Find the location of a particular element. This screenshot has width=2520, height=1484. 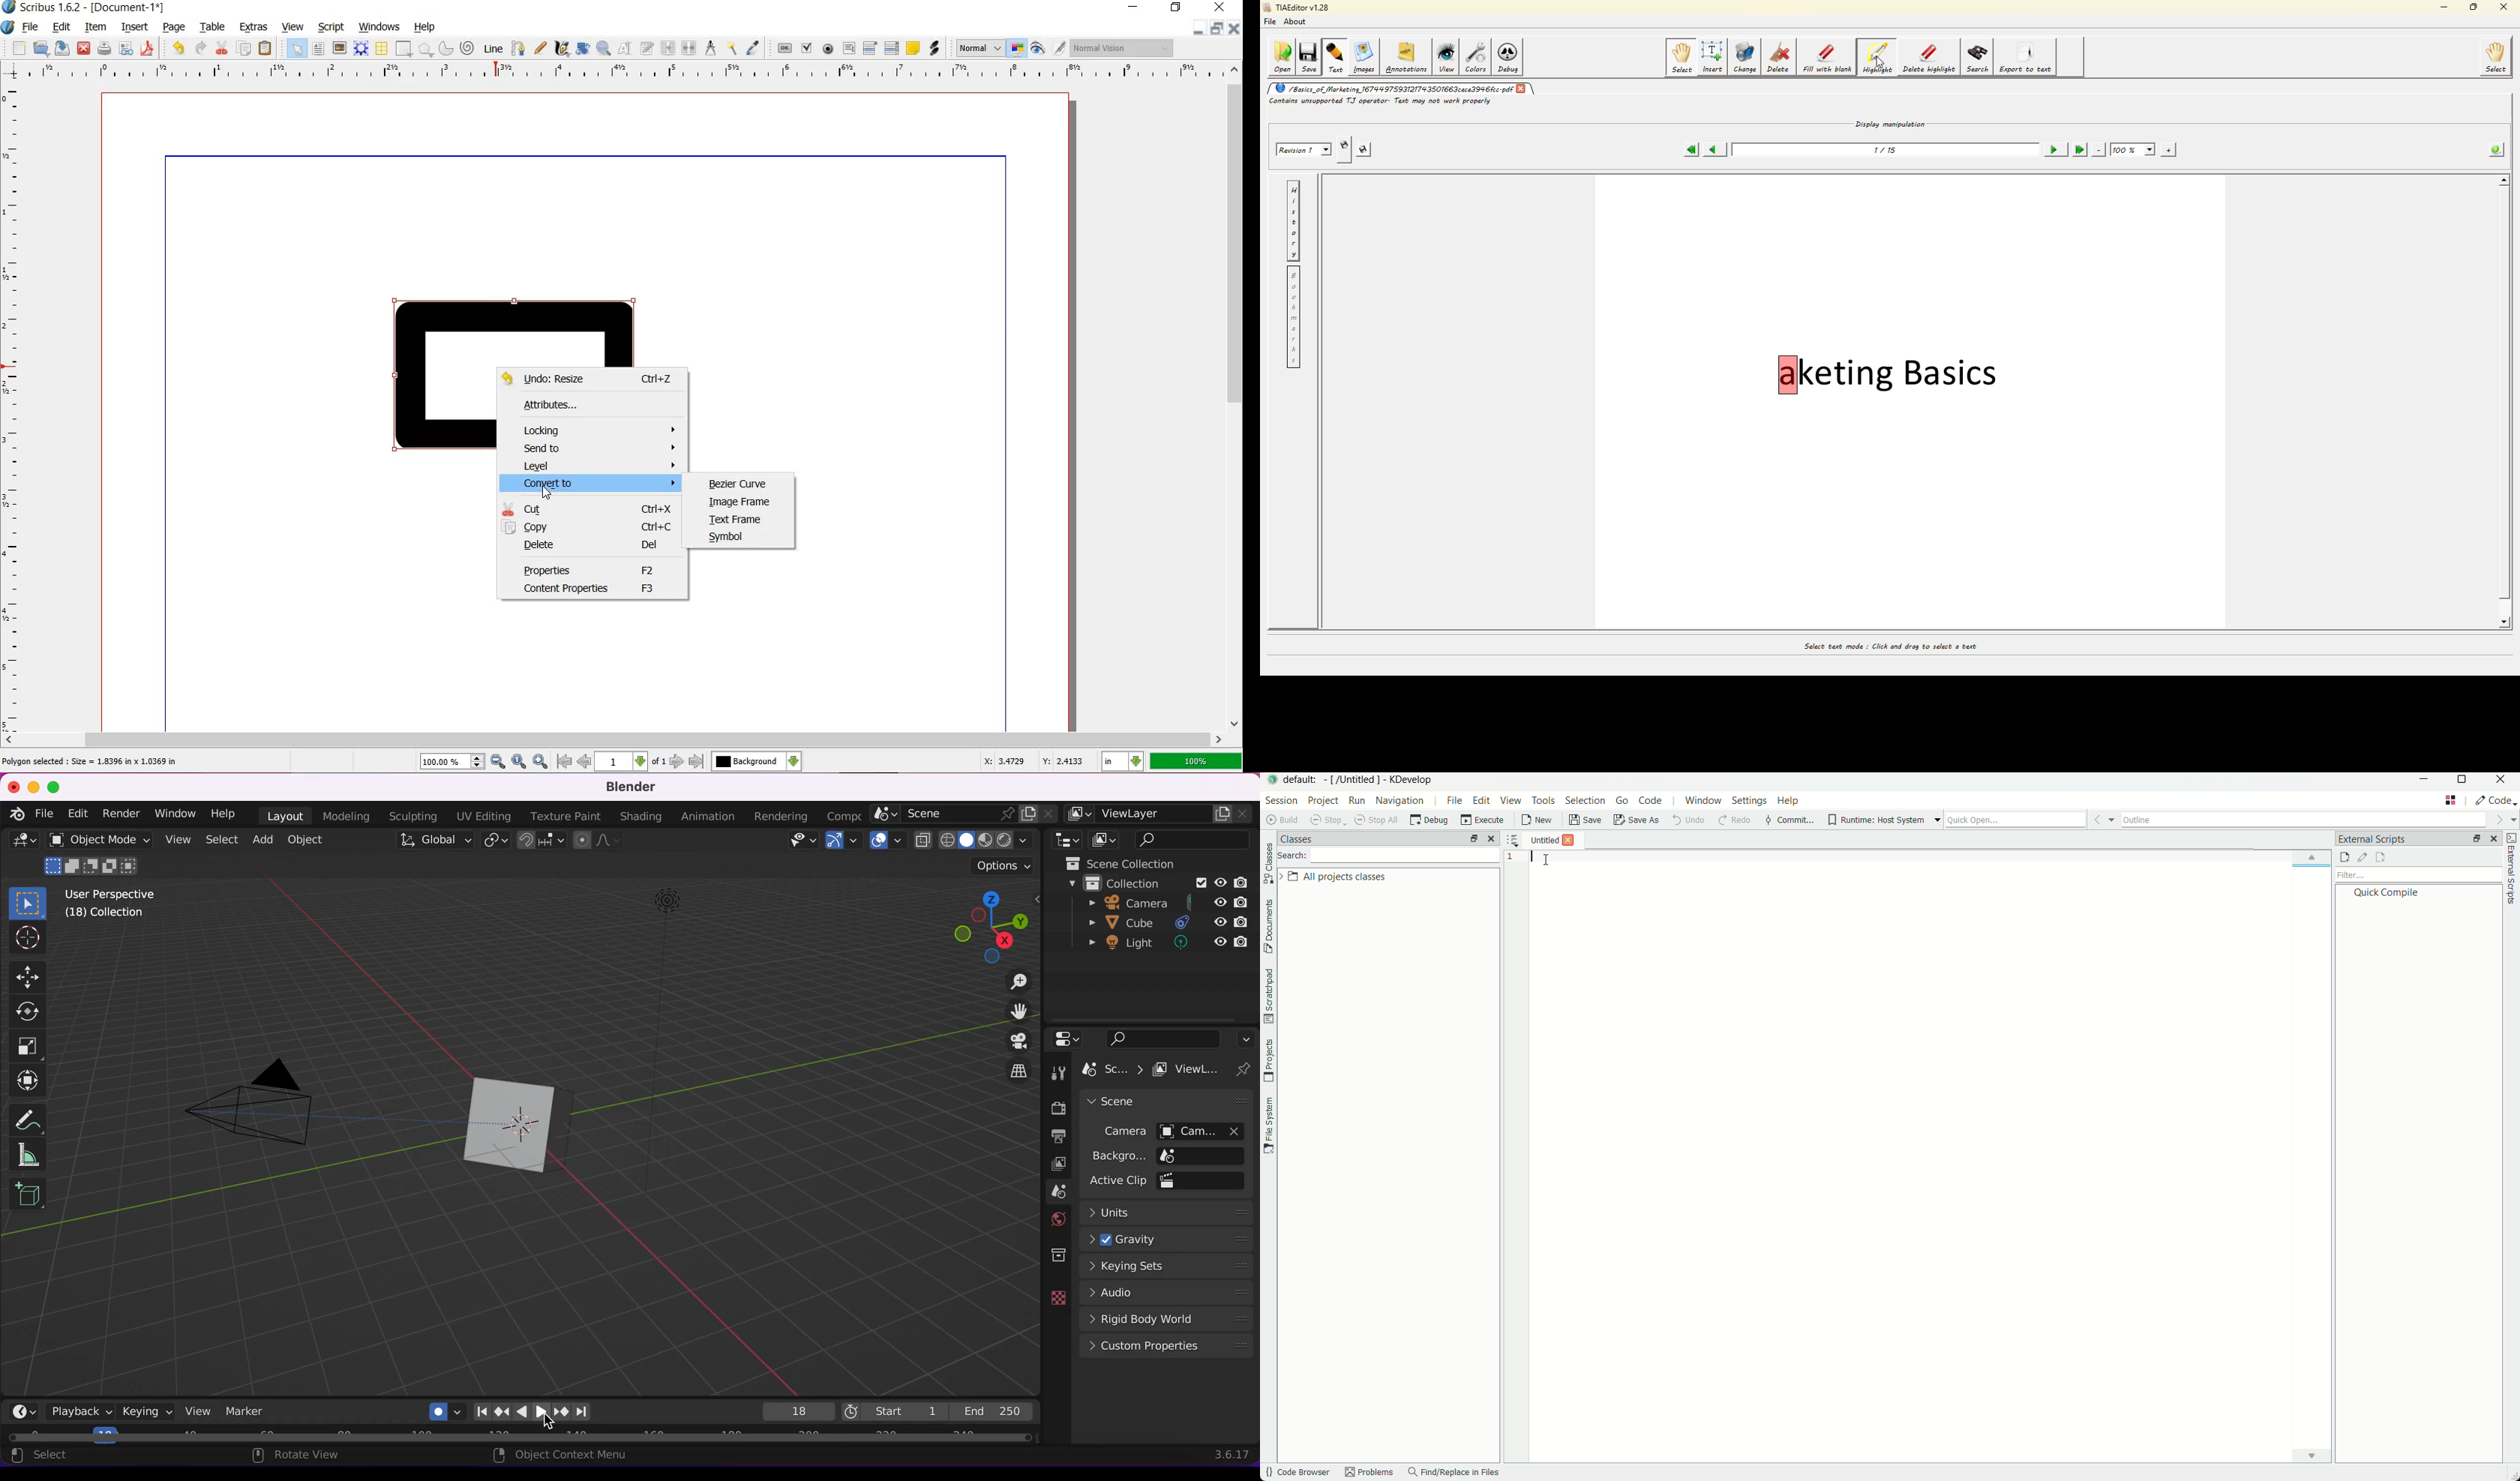

zoom in/out is located at coordinates (1008, 982).